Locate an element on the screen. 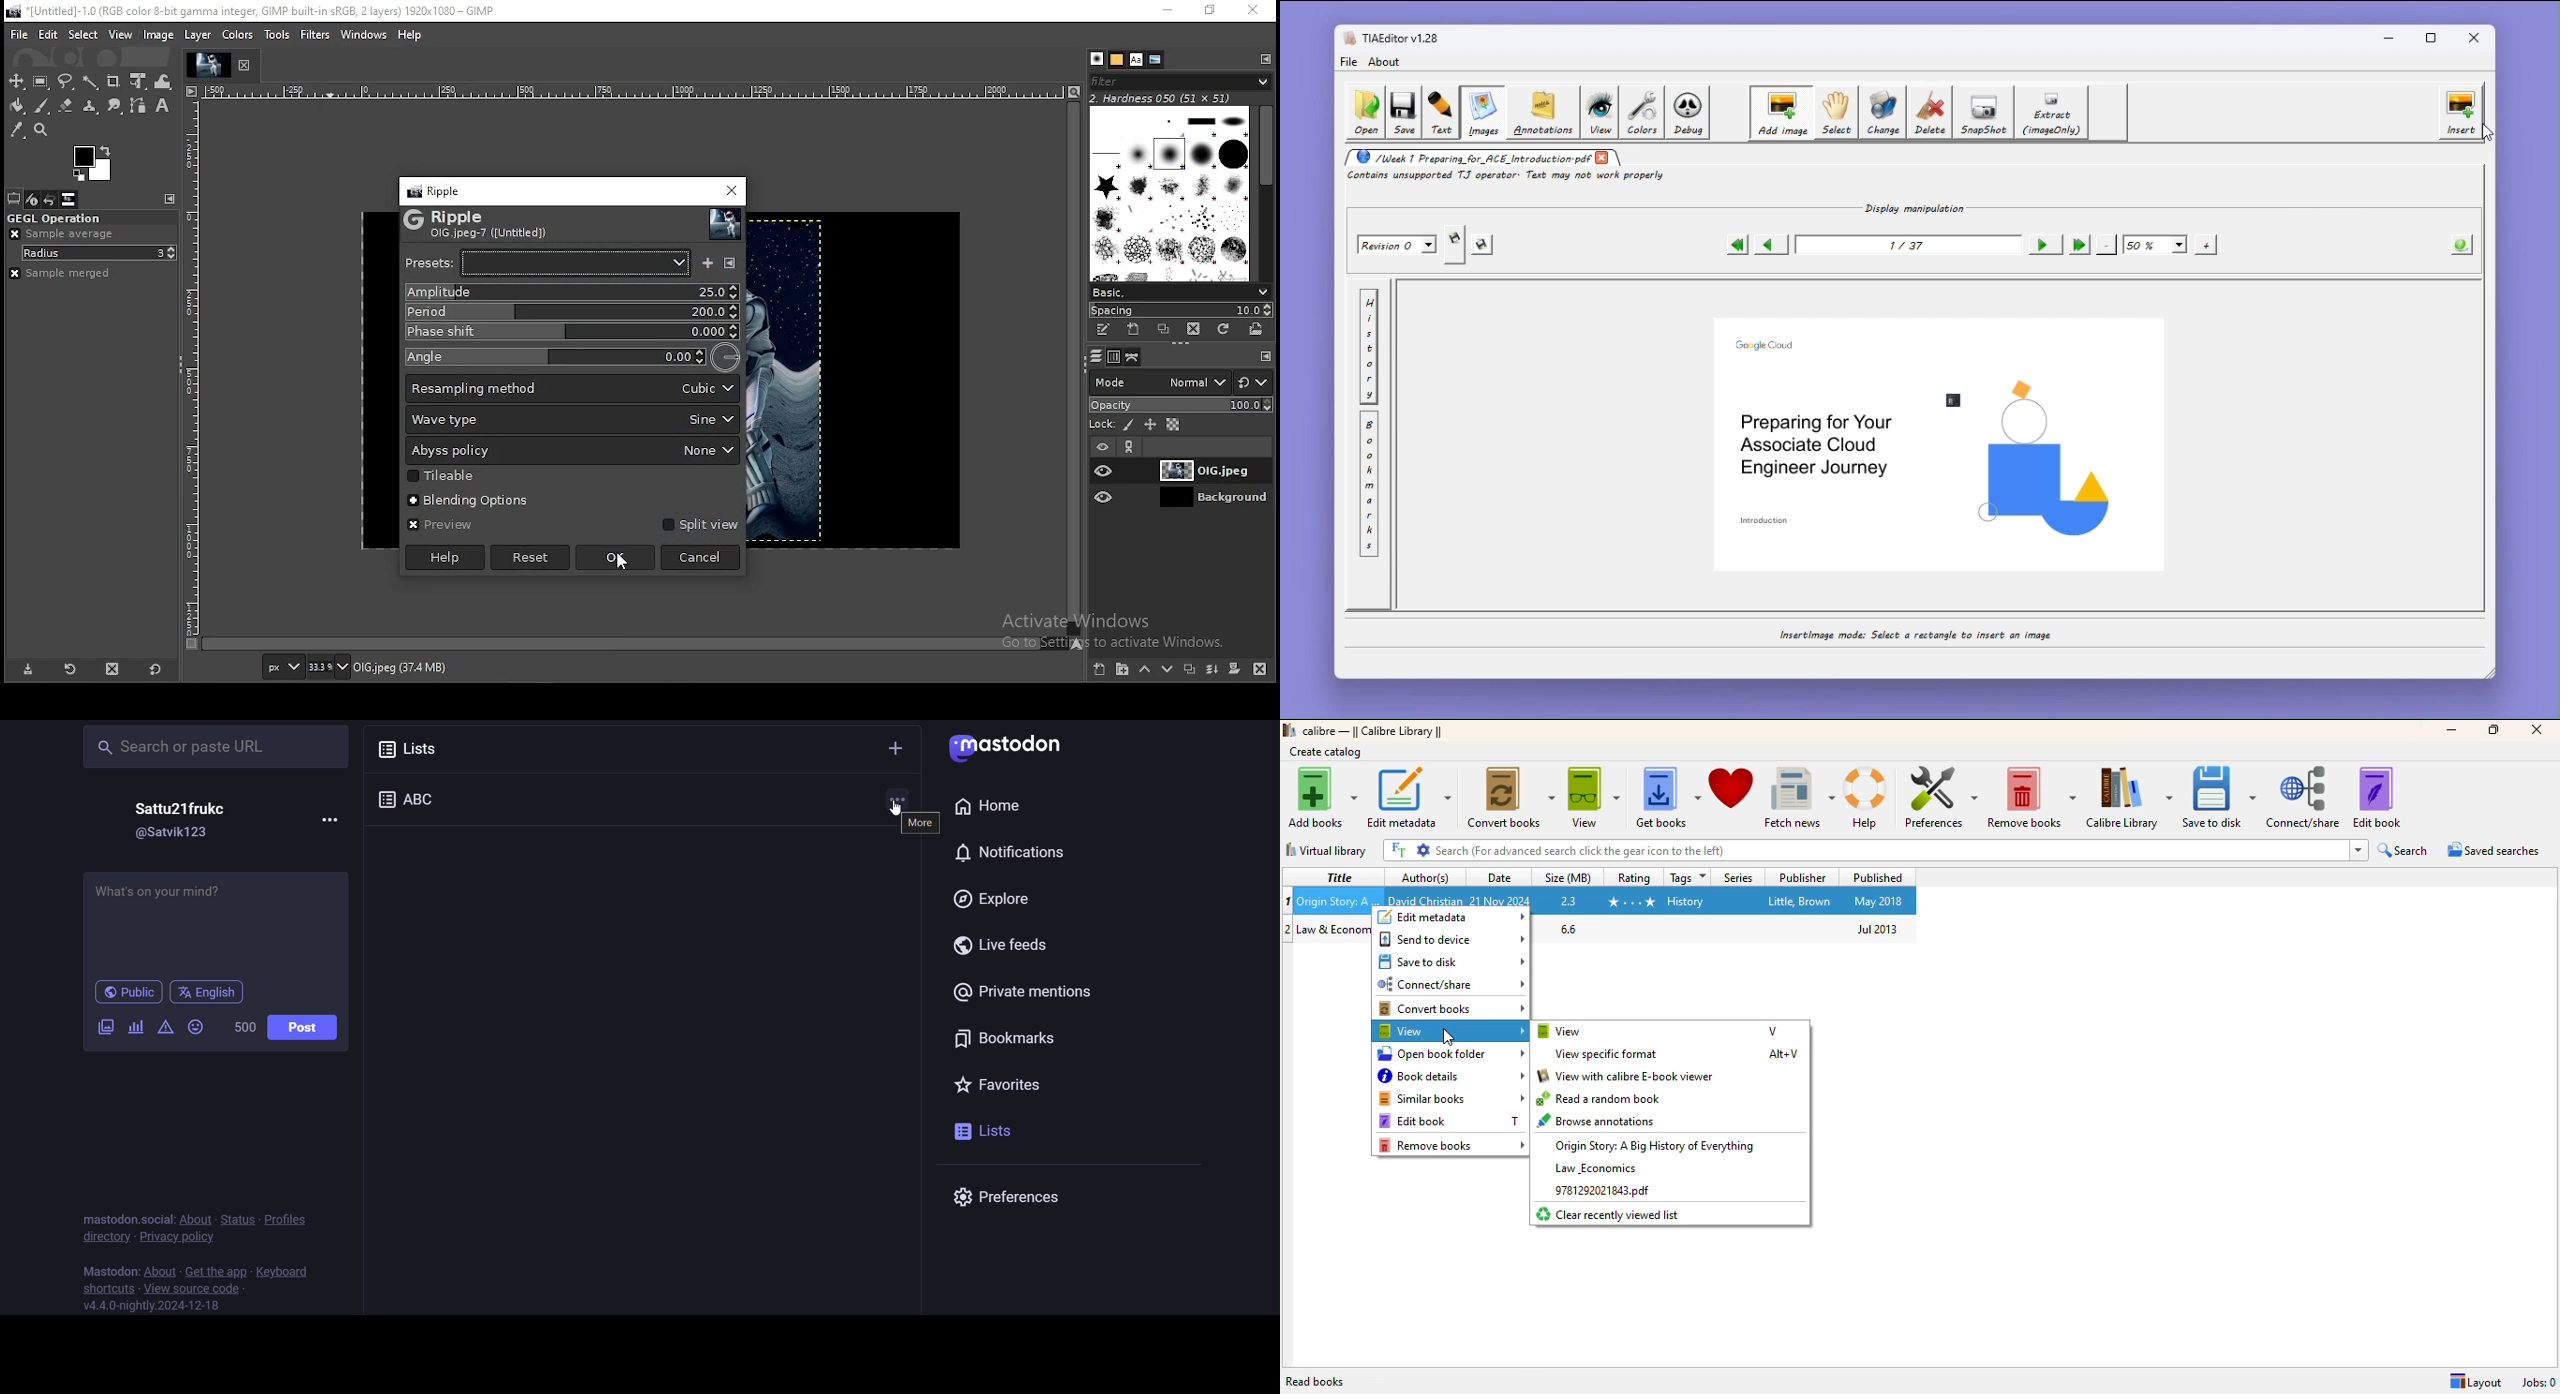 This screenshot has width=2576, height=1400. search is located at coordinates (1890, 850).